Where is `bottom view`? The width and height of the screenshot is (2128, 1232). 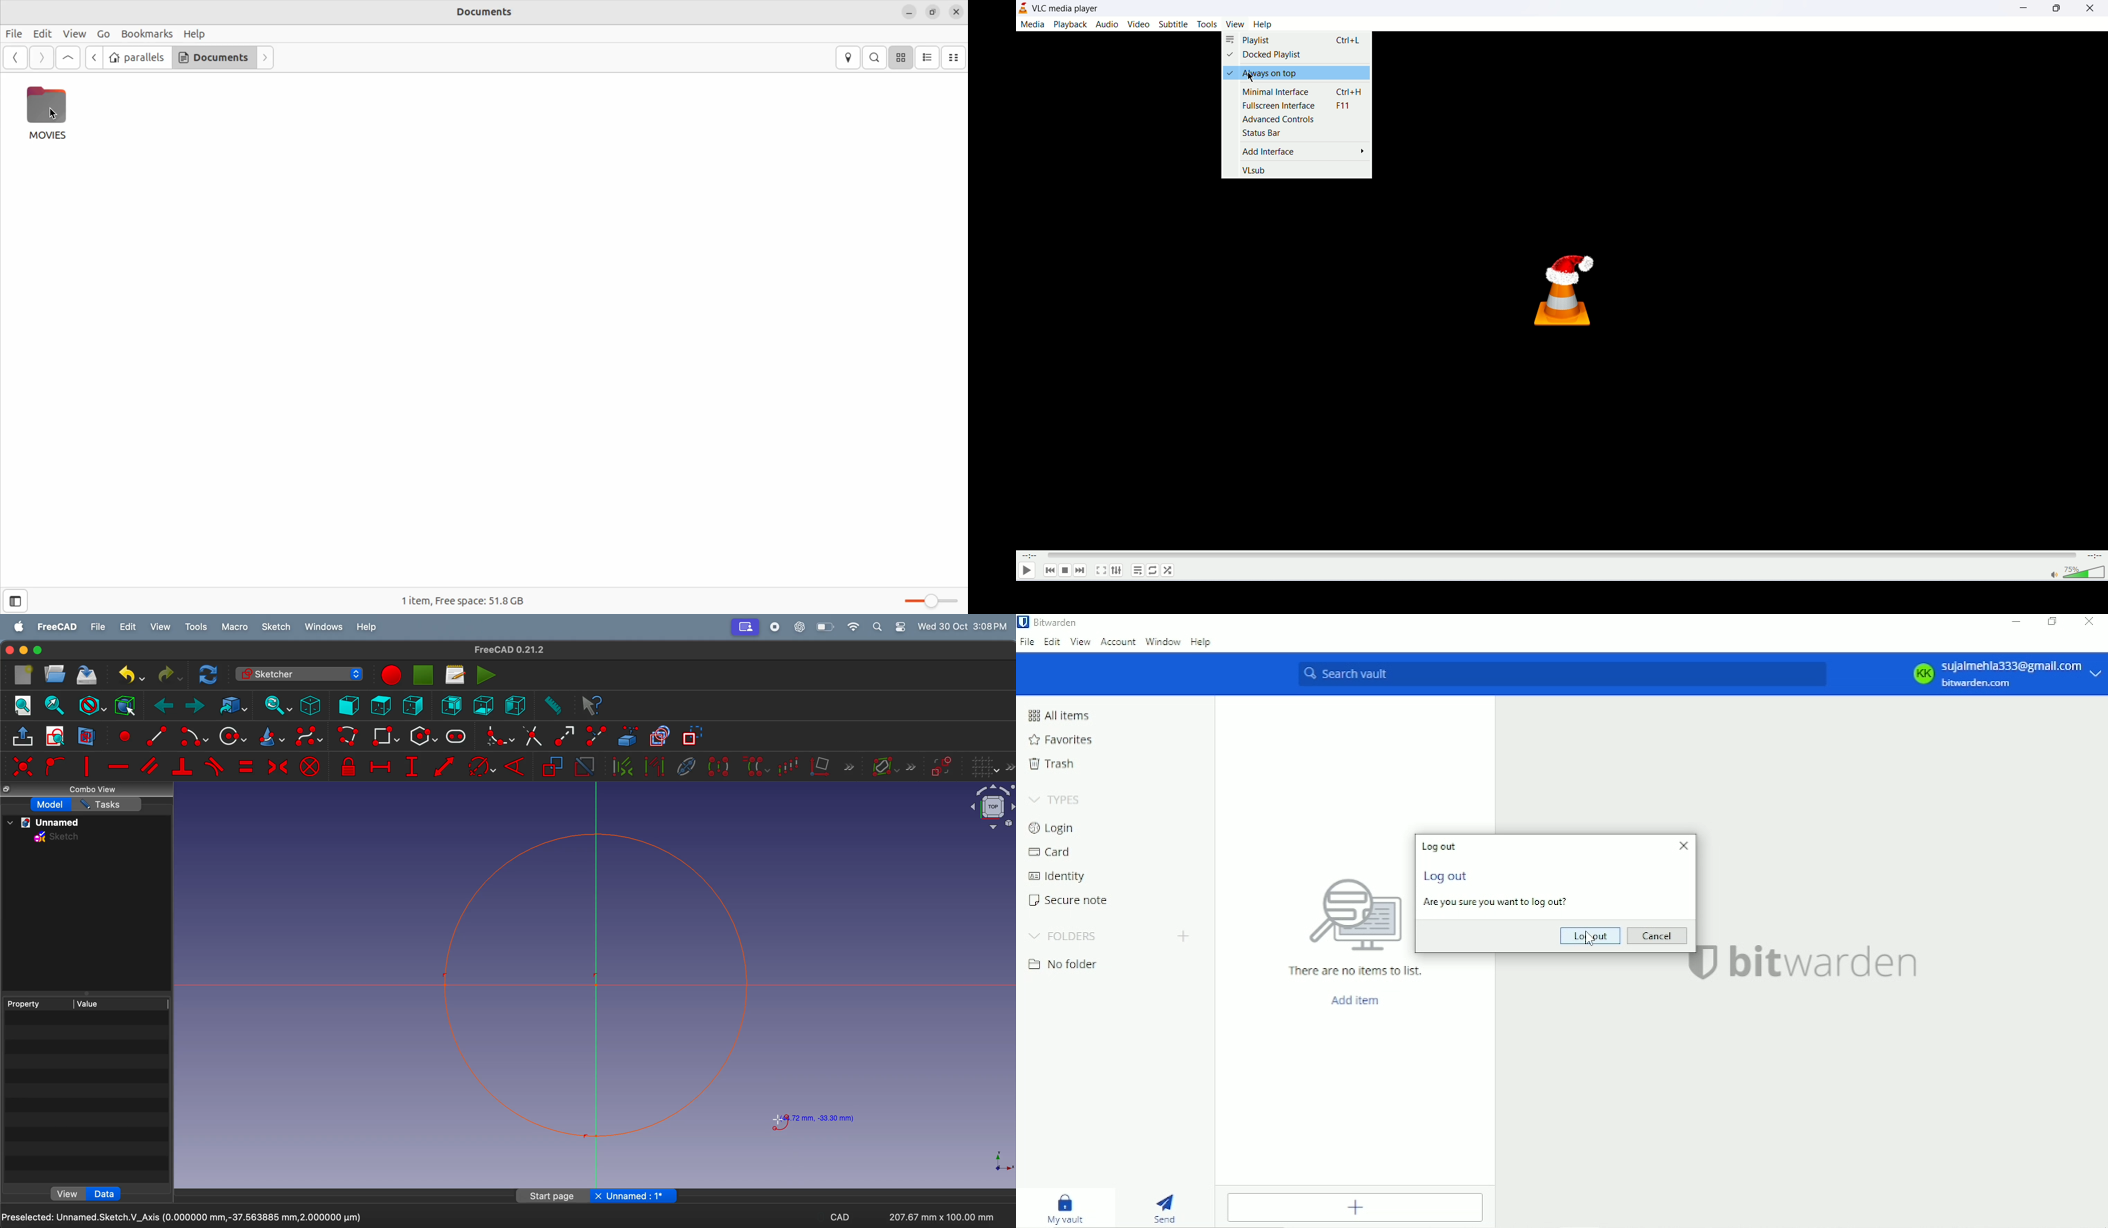
bottom view is located at coordinates (485, 704).